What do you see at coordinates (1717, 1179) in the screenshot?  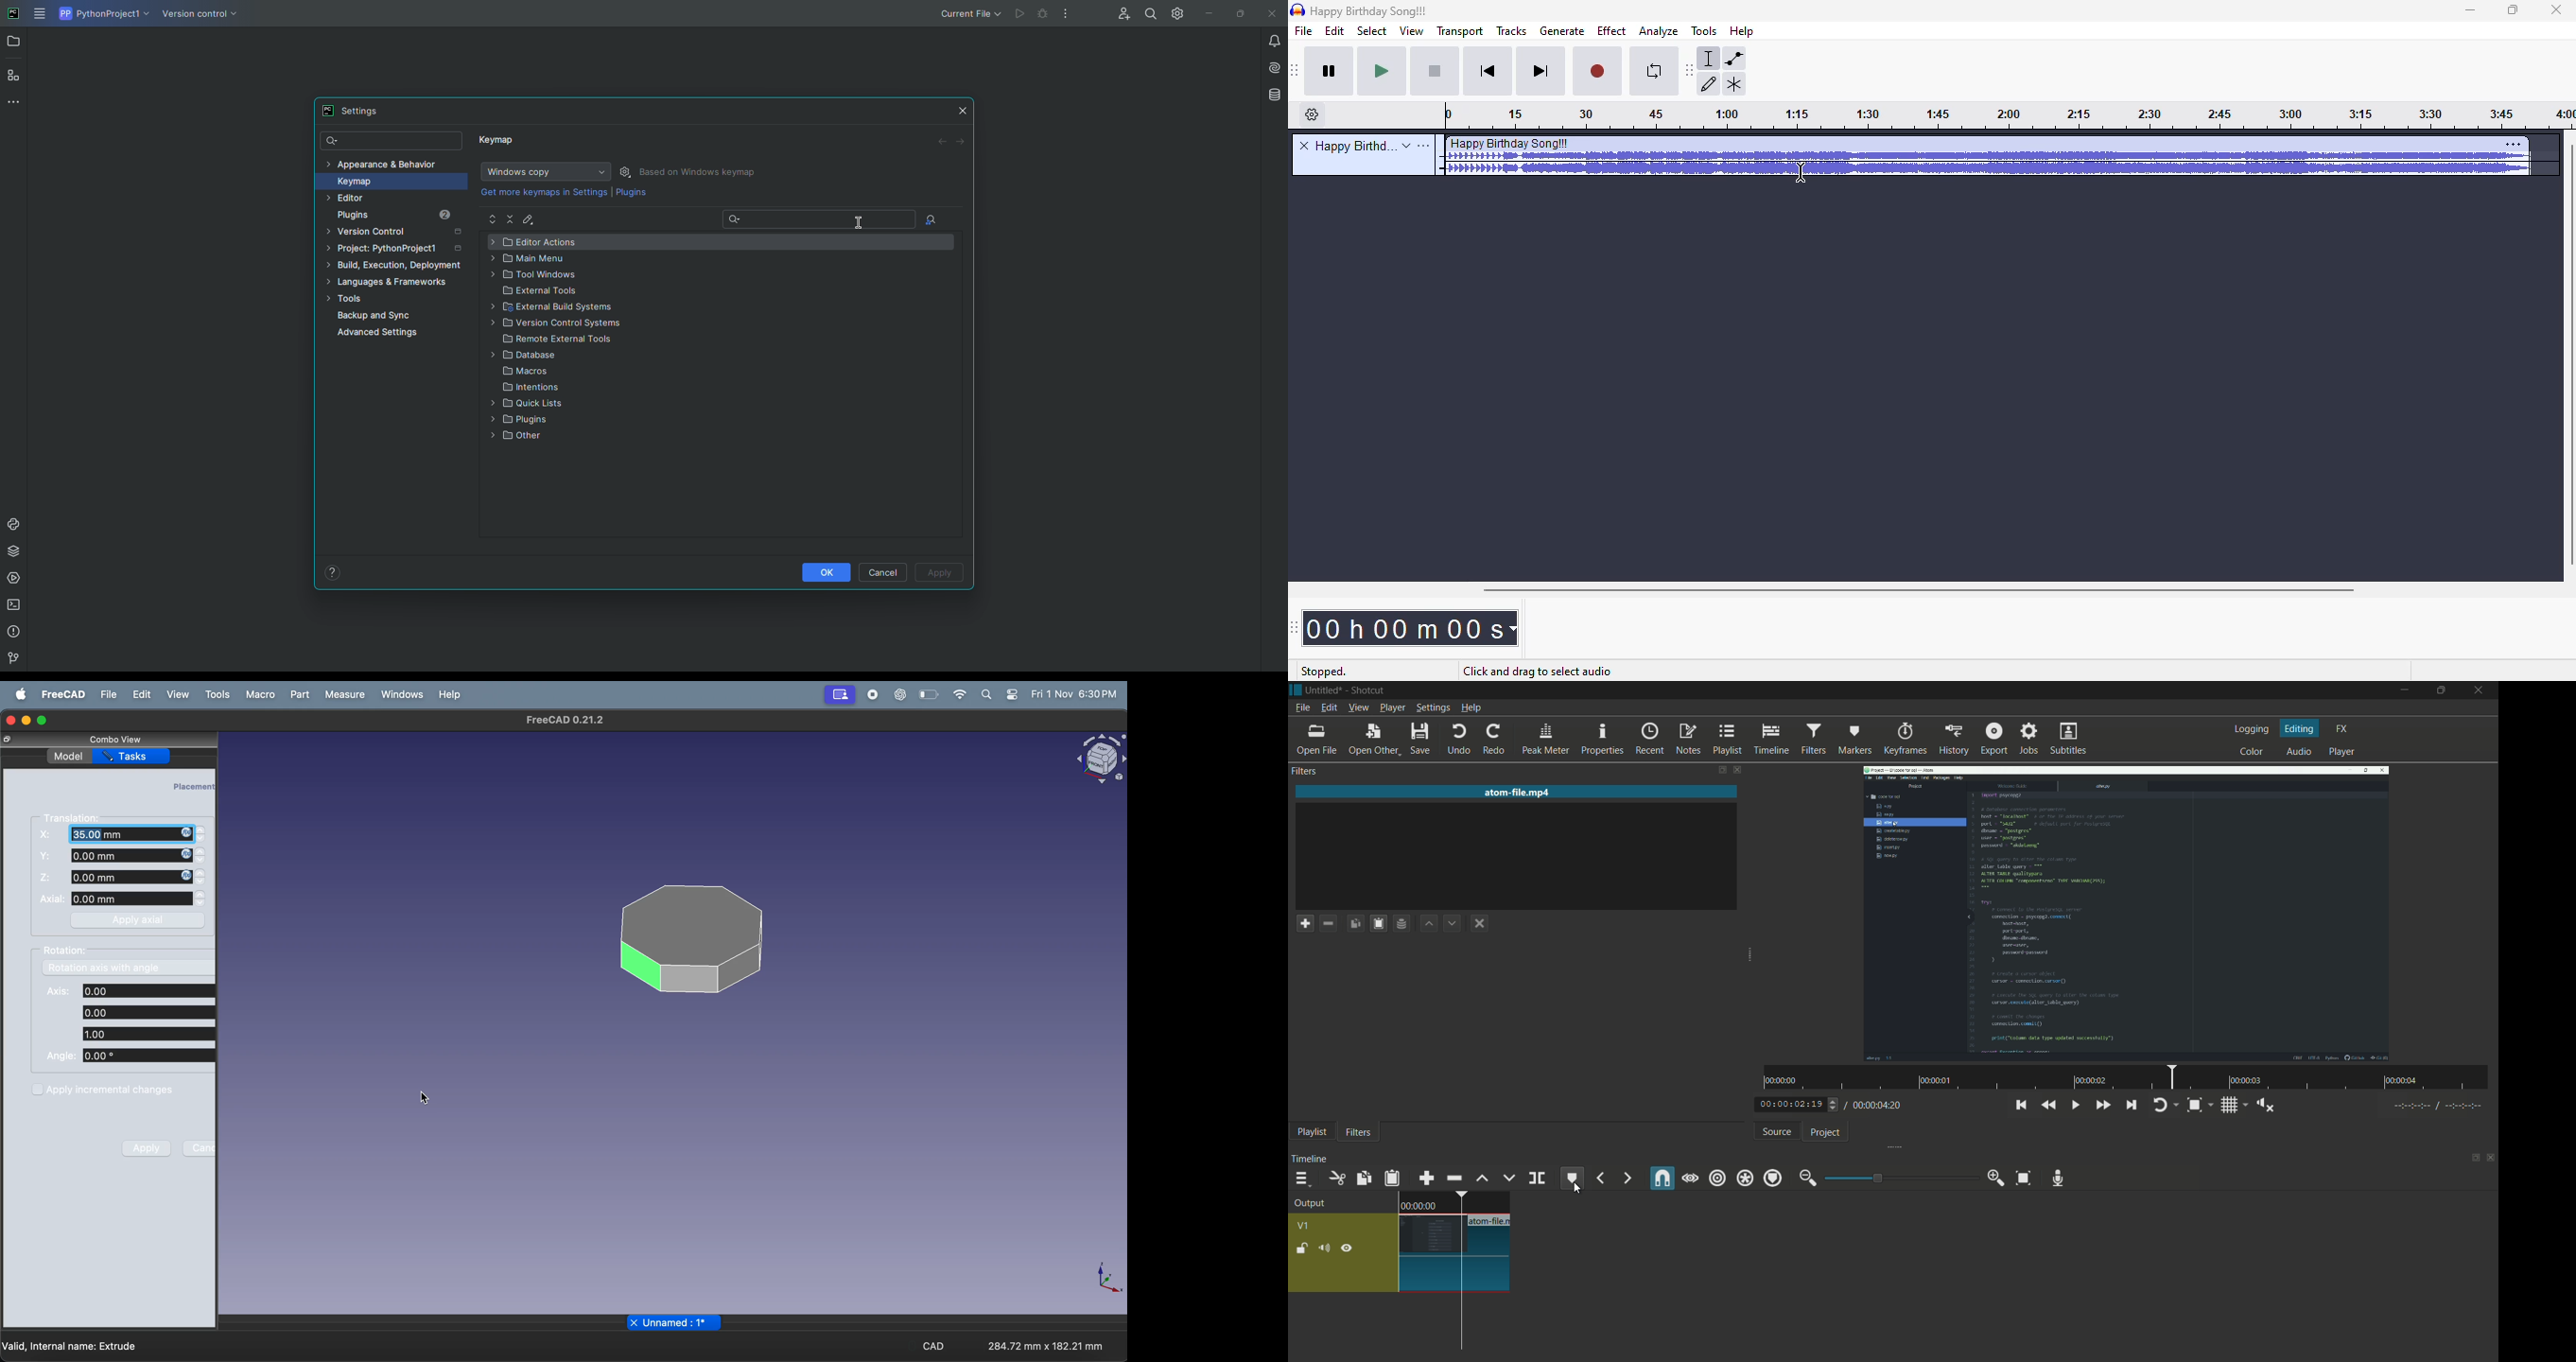 I see `ripple` at bounding box center [1717, 1179].